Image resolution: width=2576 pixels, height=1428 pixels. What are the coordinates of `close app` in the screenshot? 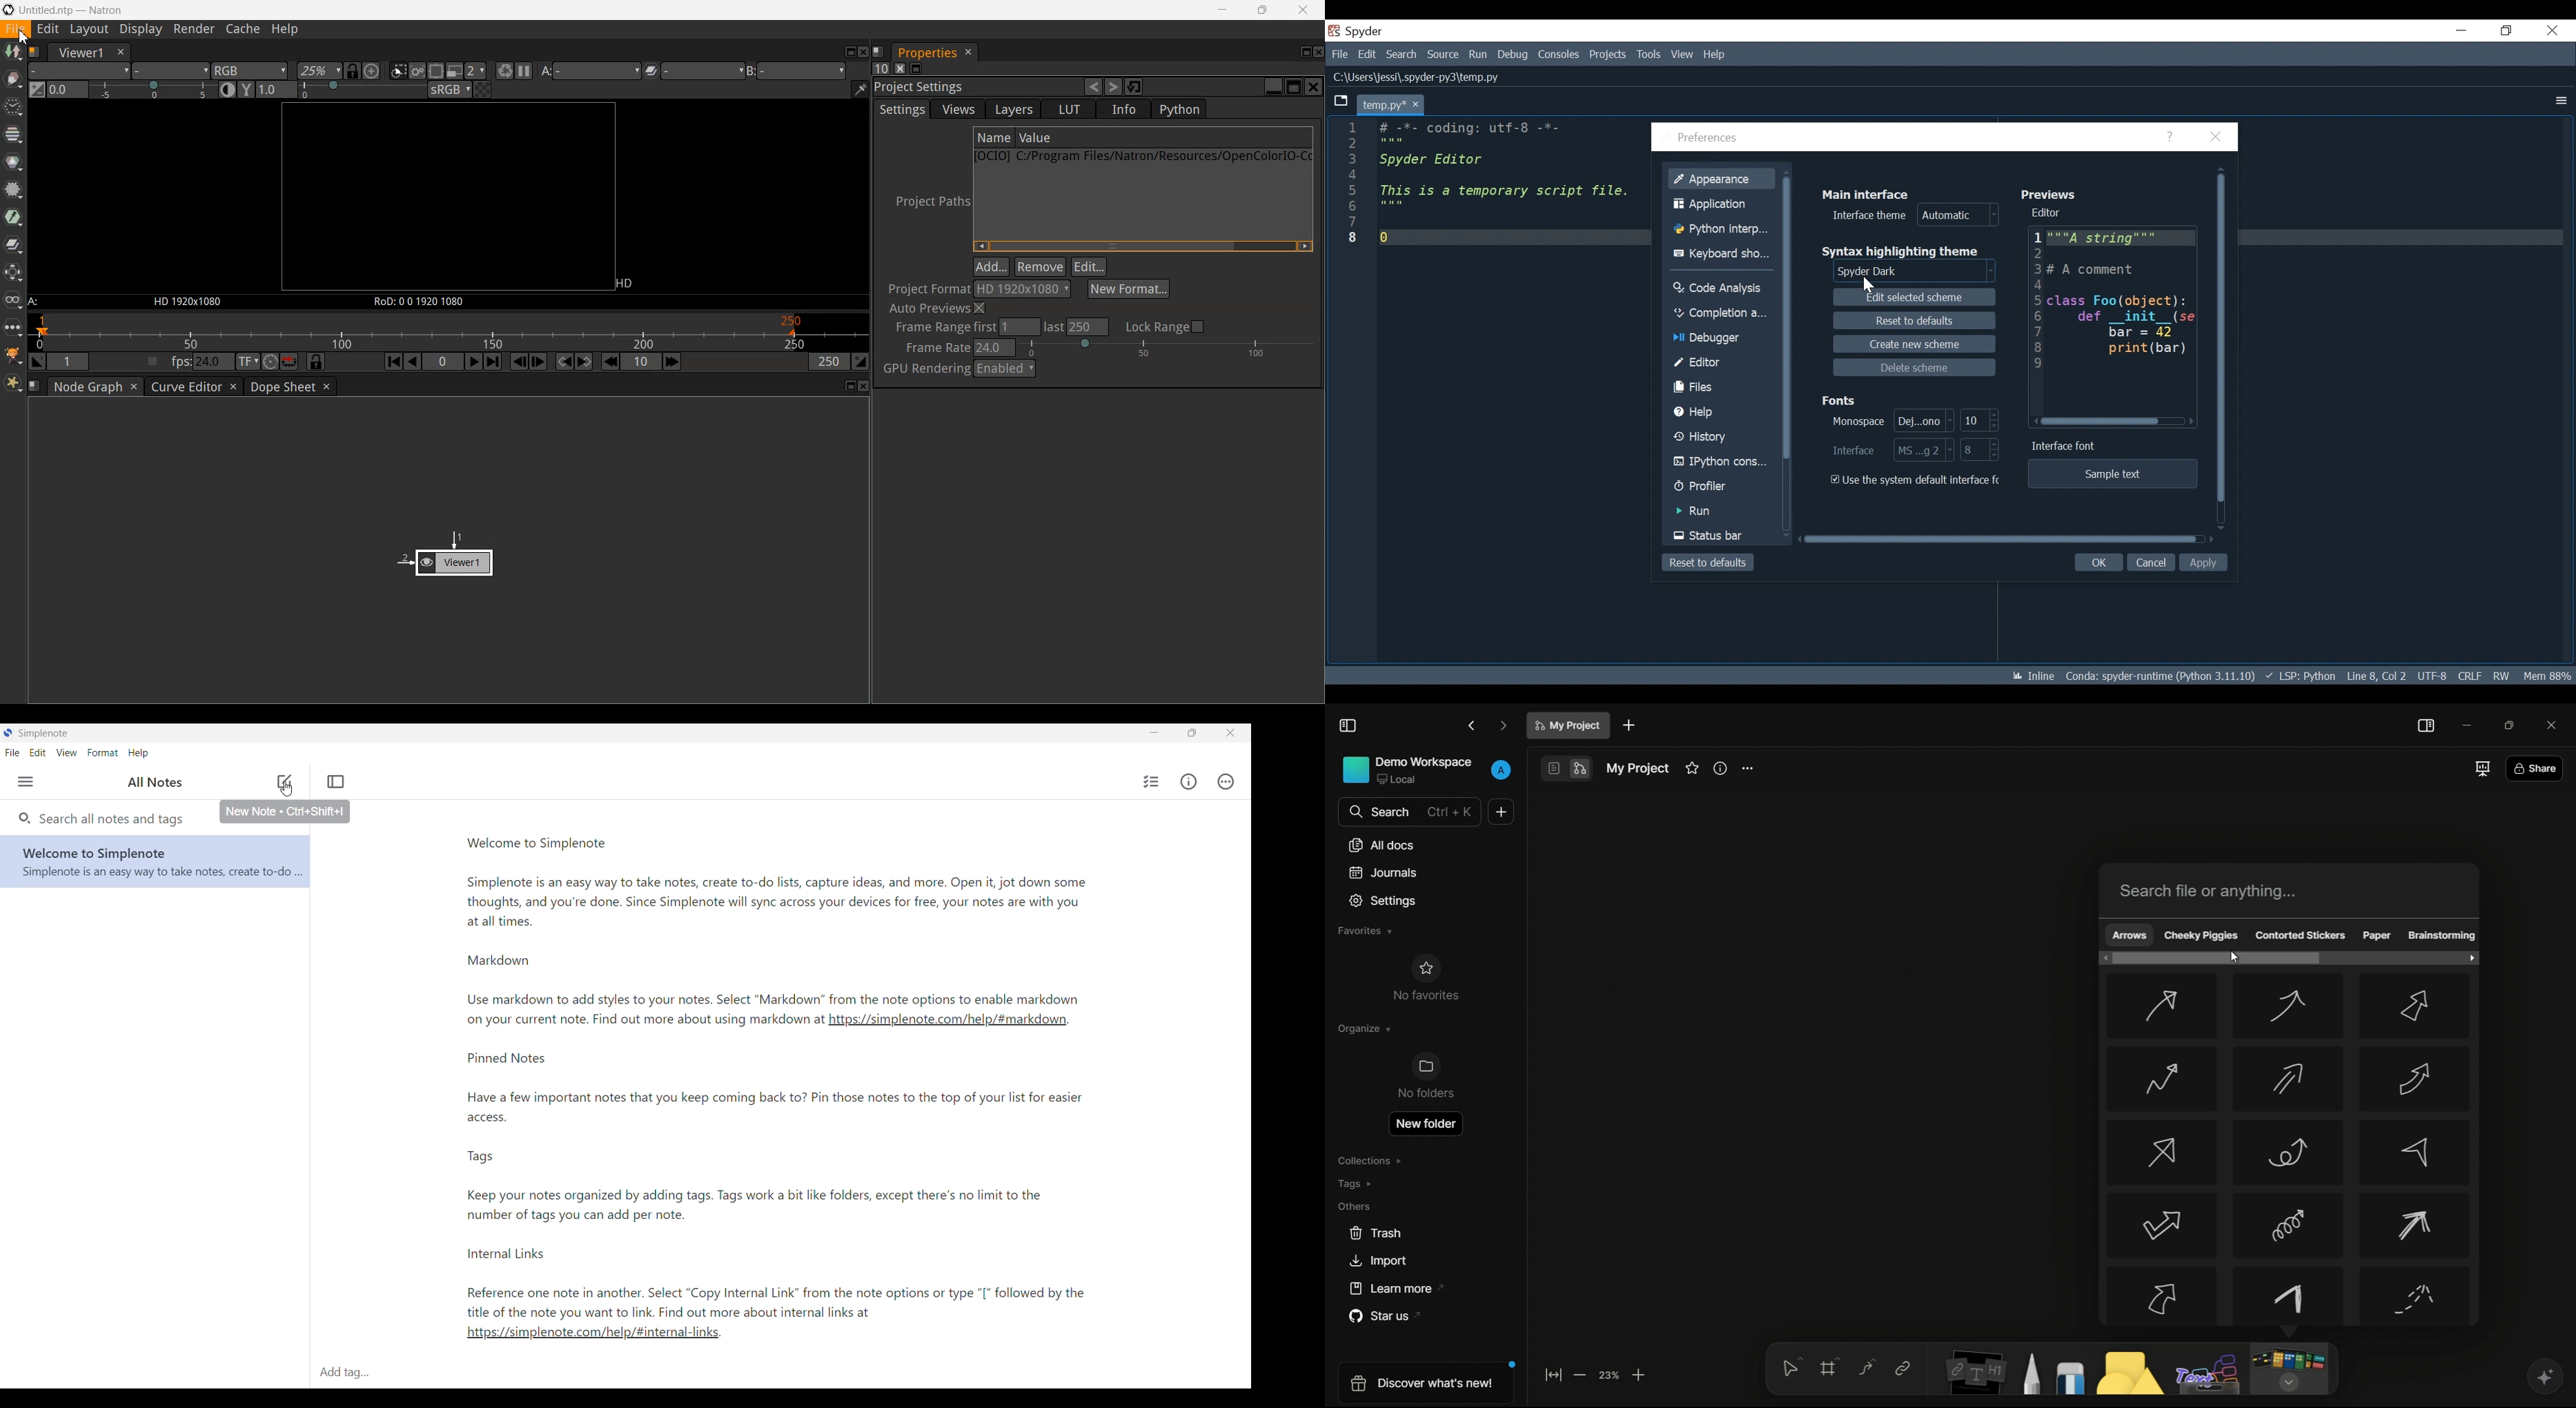 It's located at (2555, 725).